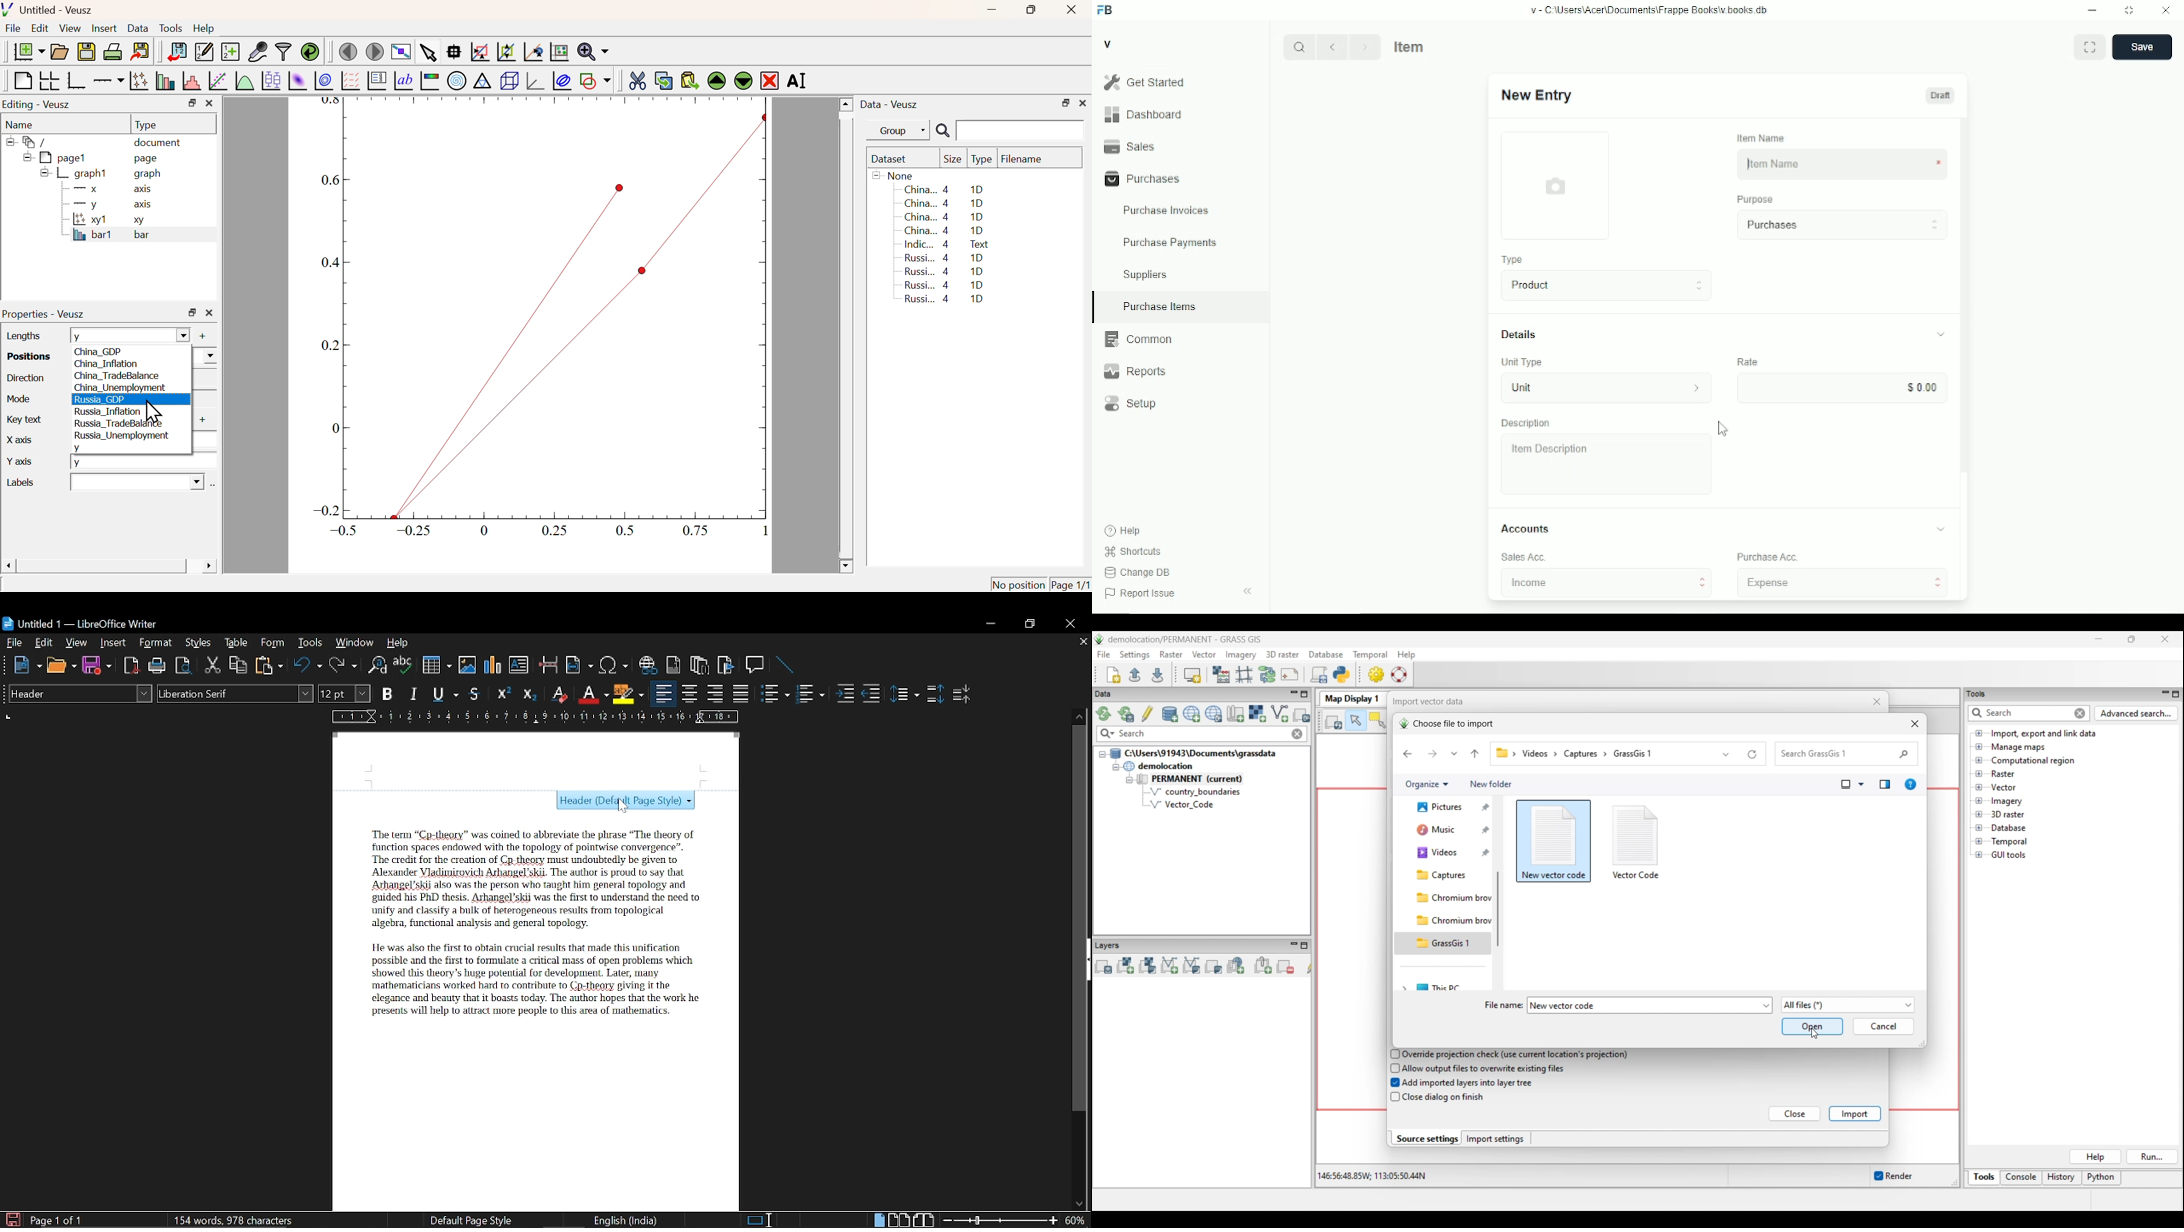  What do you see at coordinates (1762, 138) in the screenshot?
I see `item name` at bounding box center [1762, 138].